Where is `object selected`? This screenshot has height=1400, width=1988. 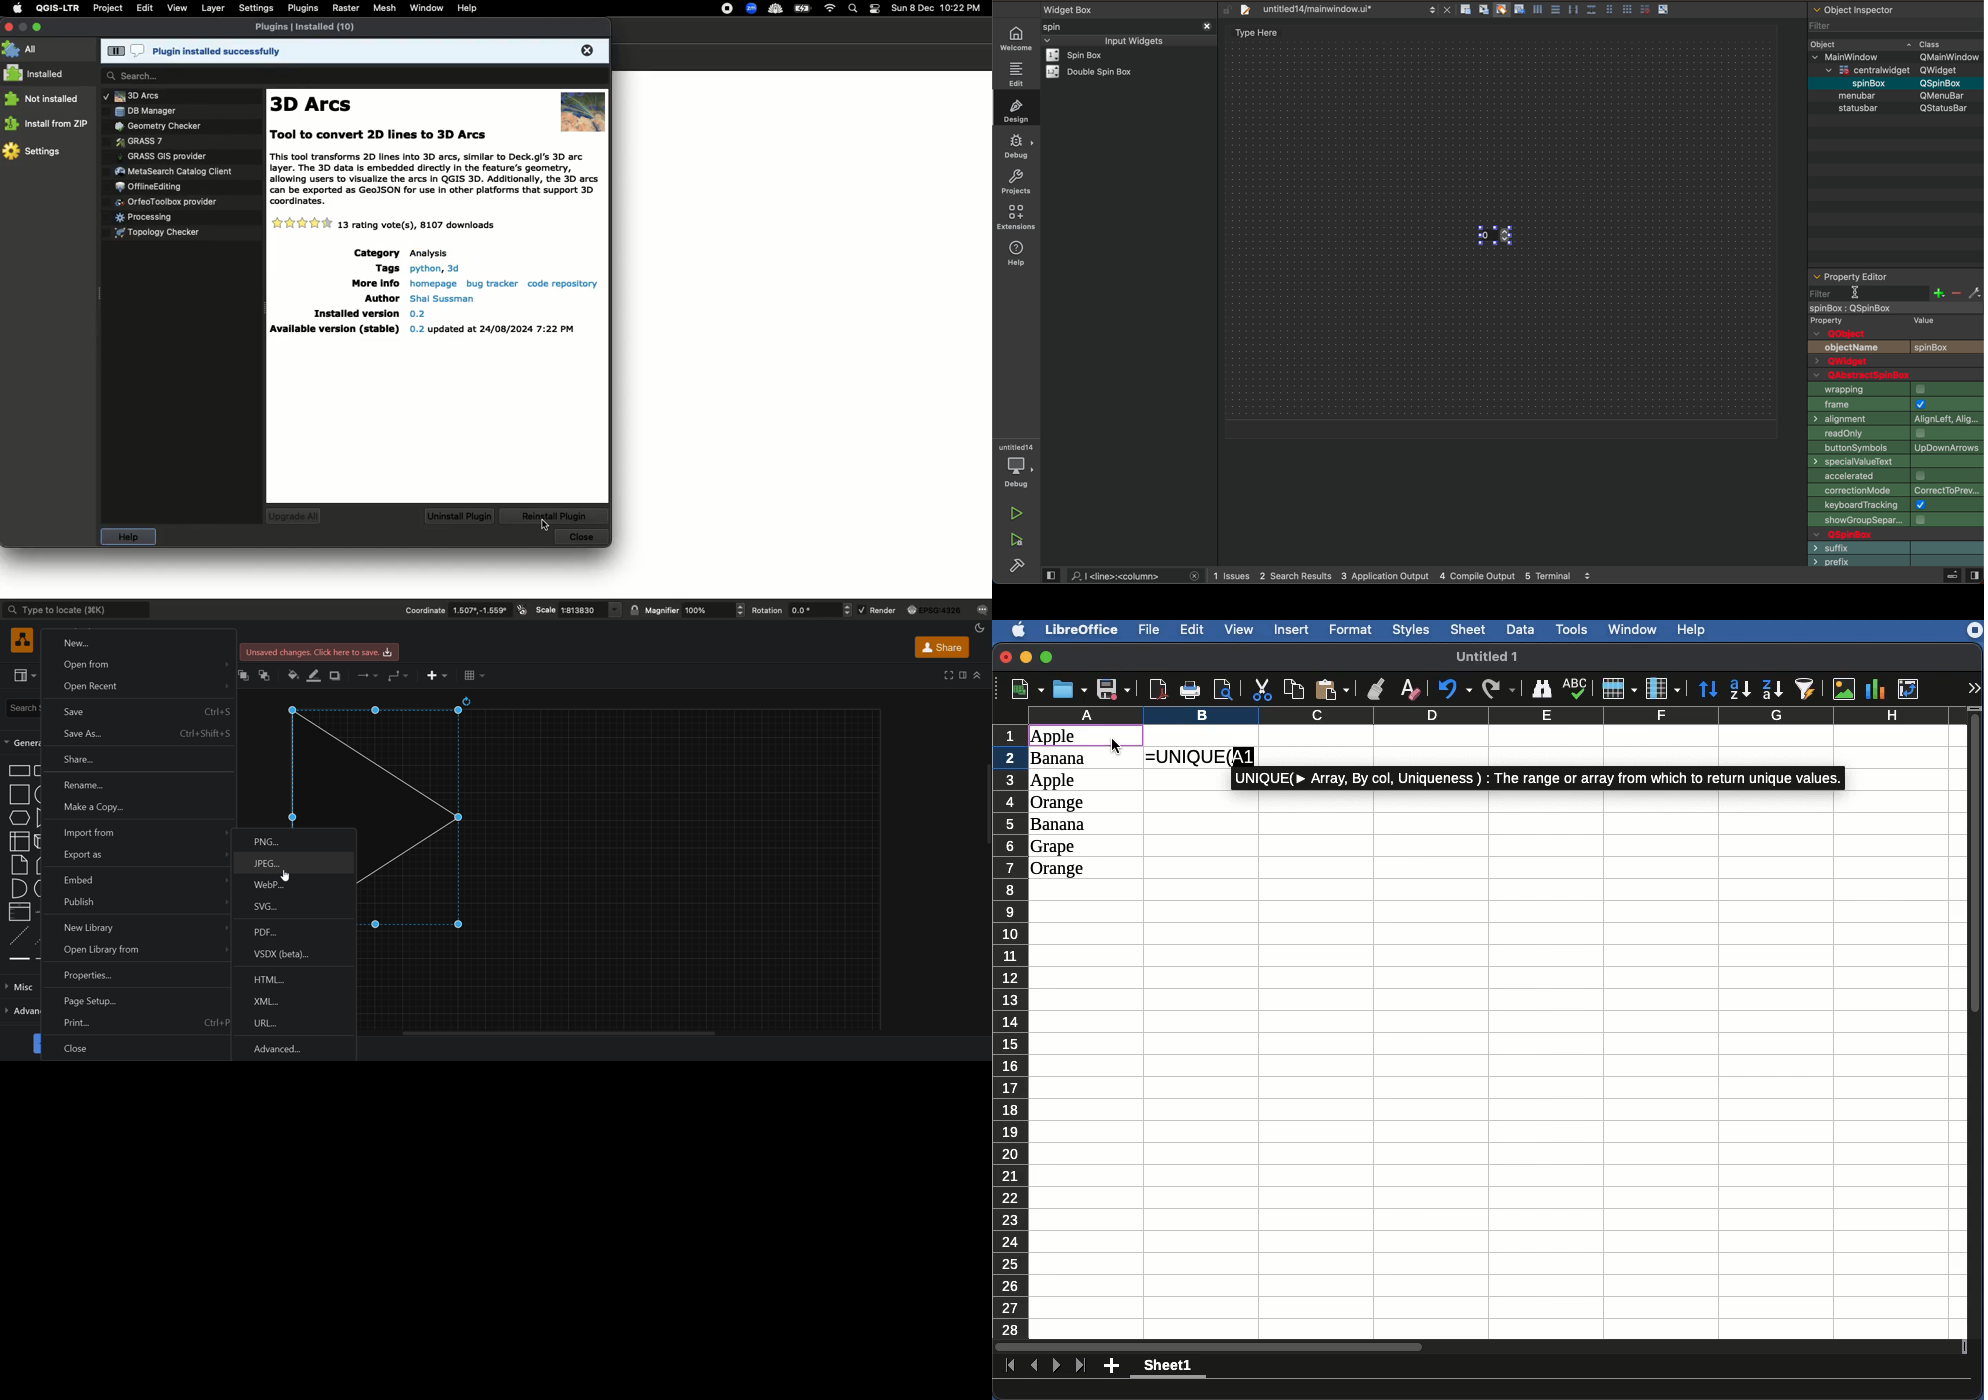 object selected is located at coordinates (1895, 308).